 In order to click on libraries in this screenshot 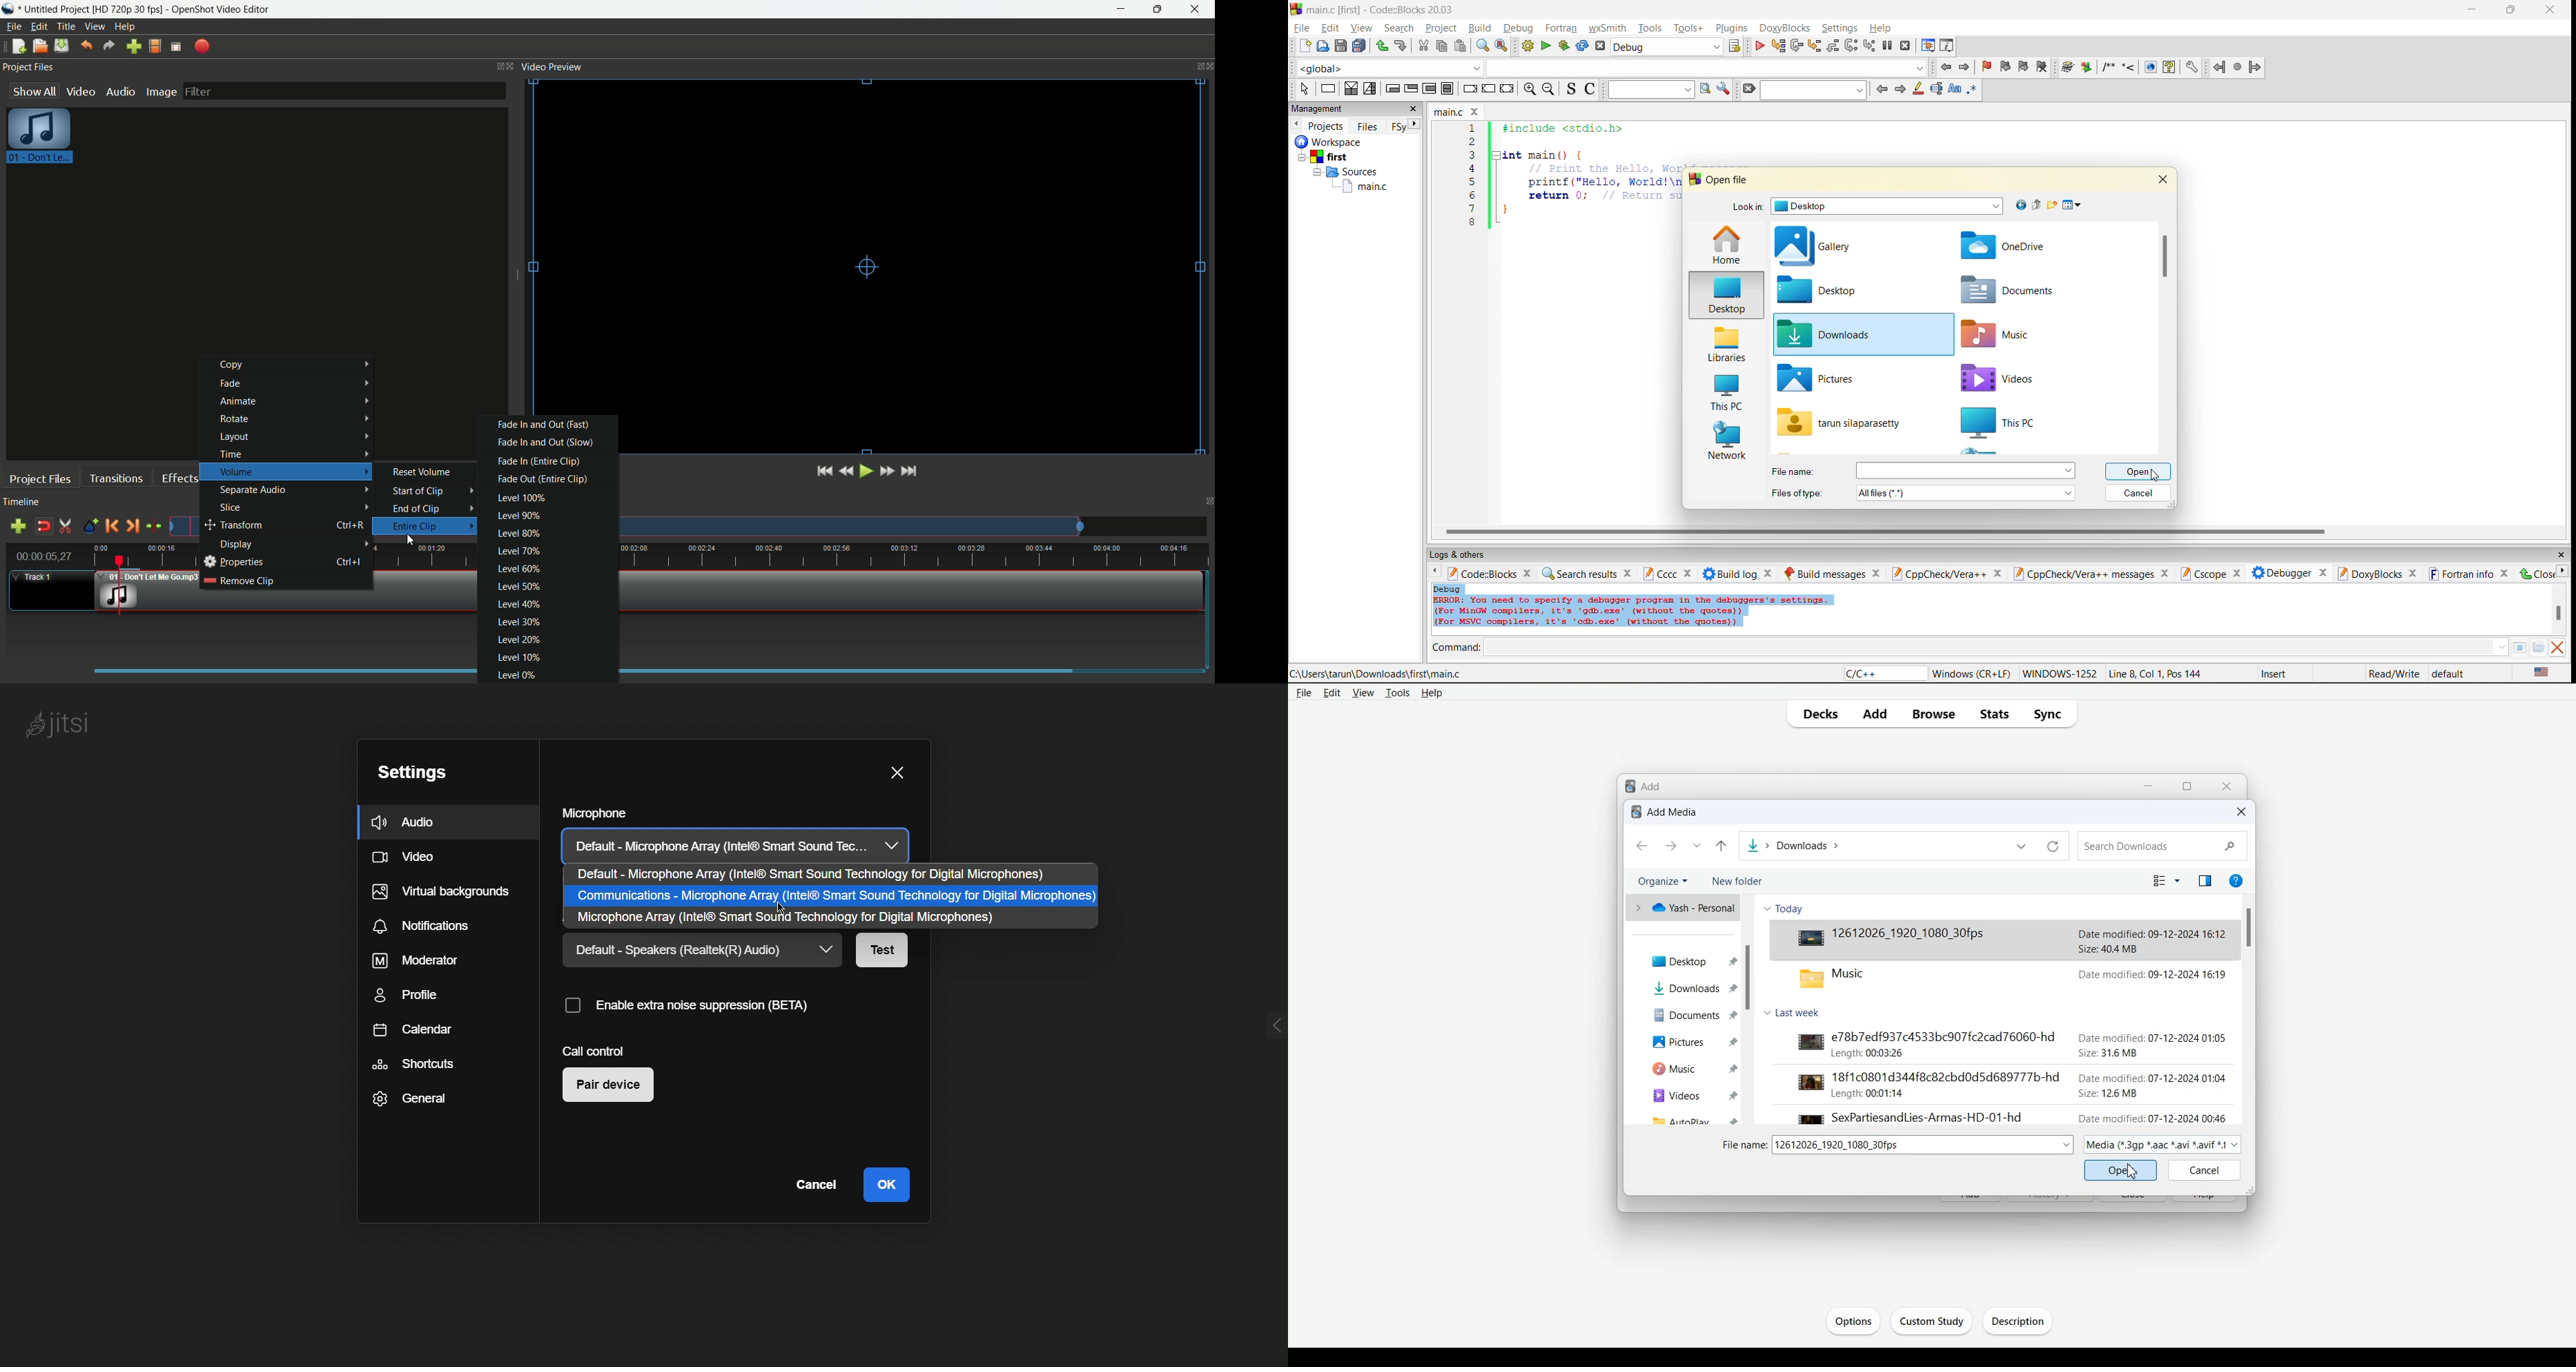, I will do `click(1725, 345)`.